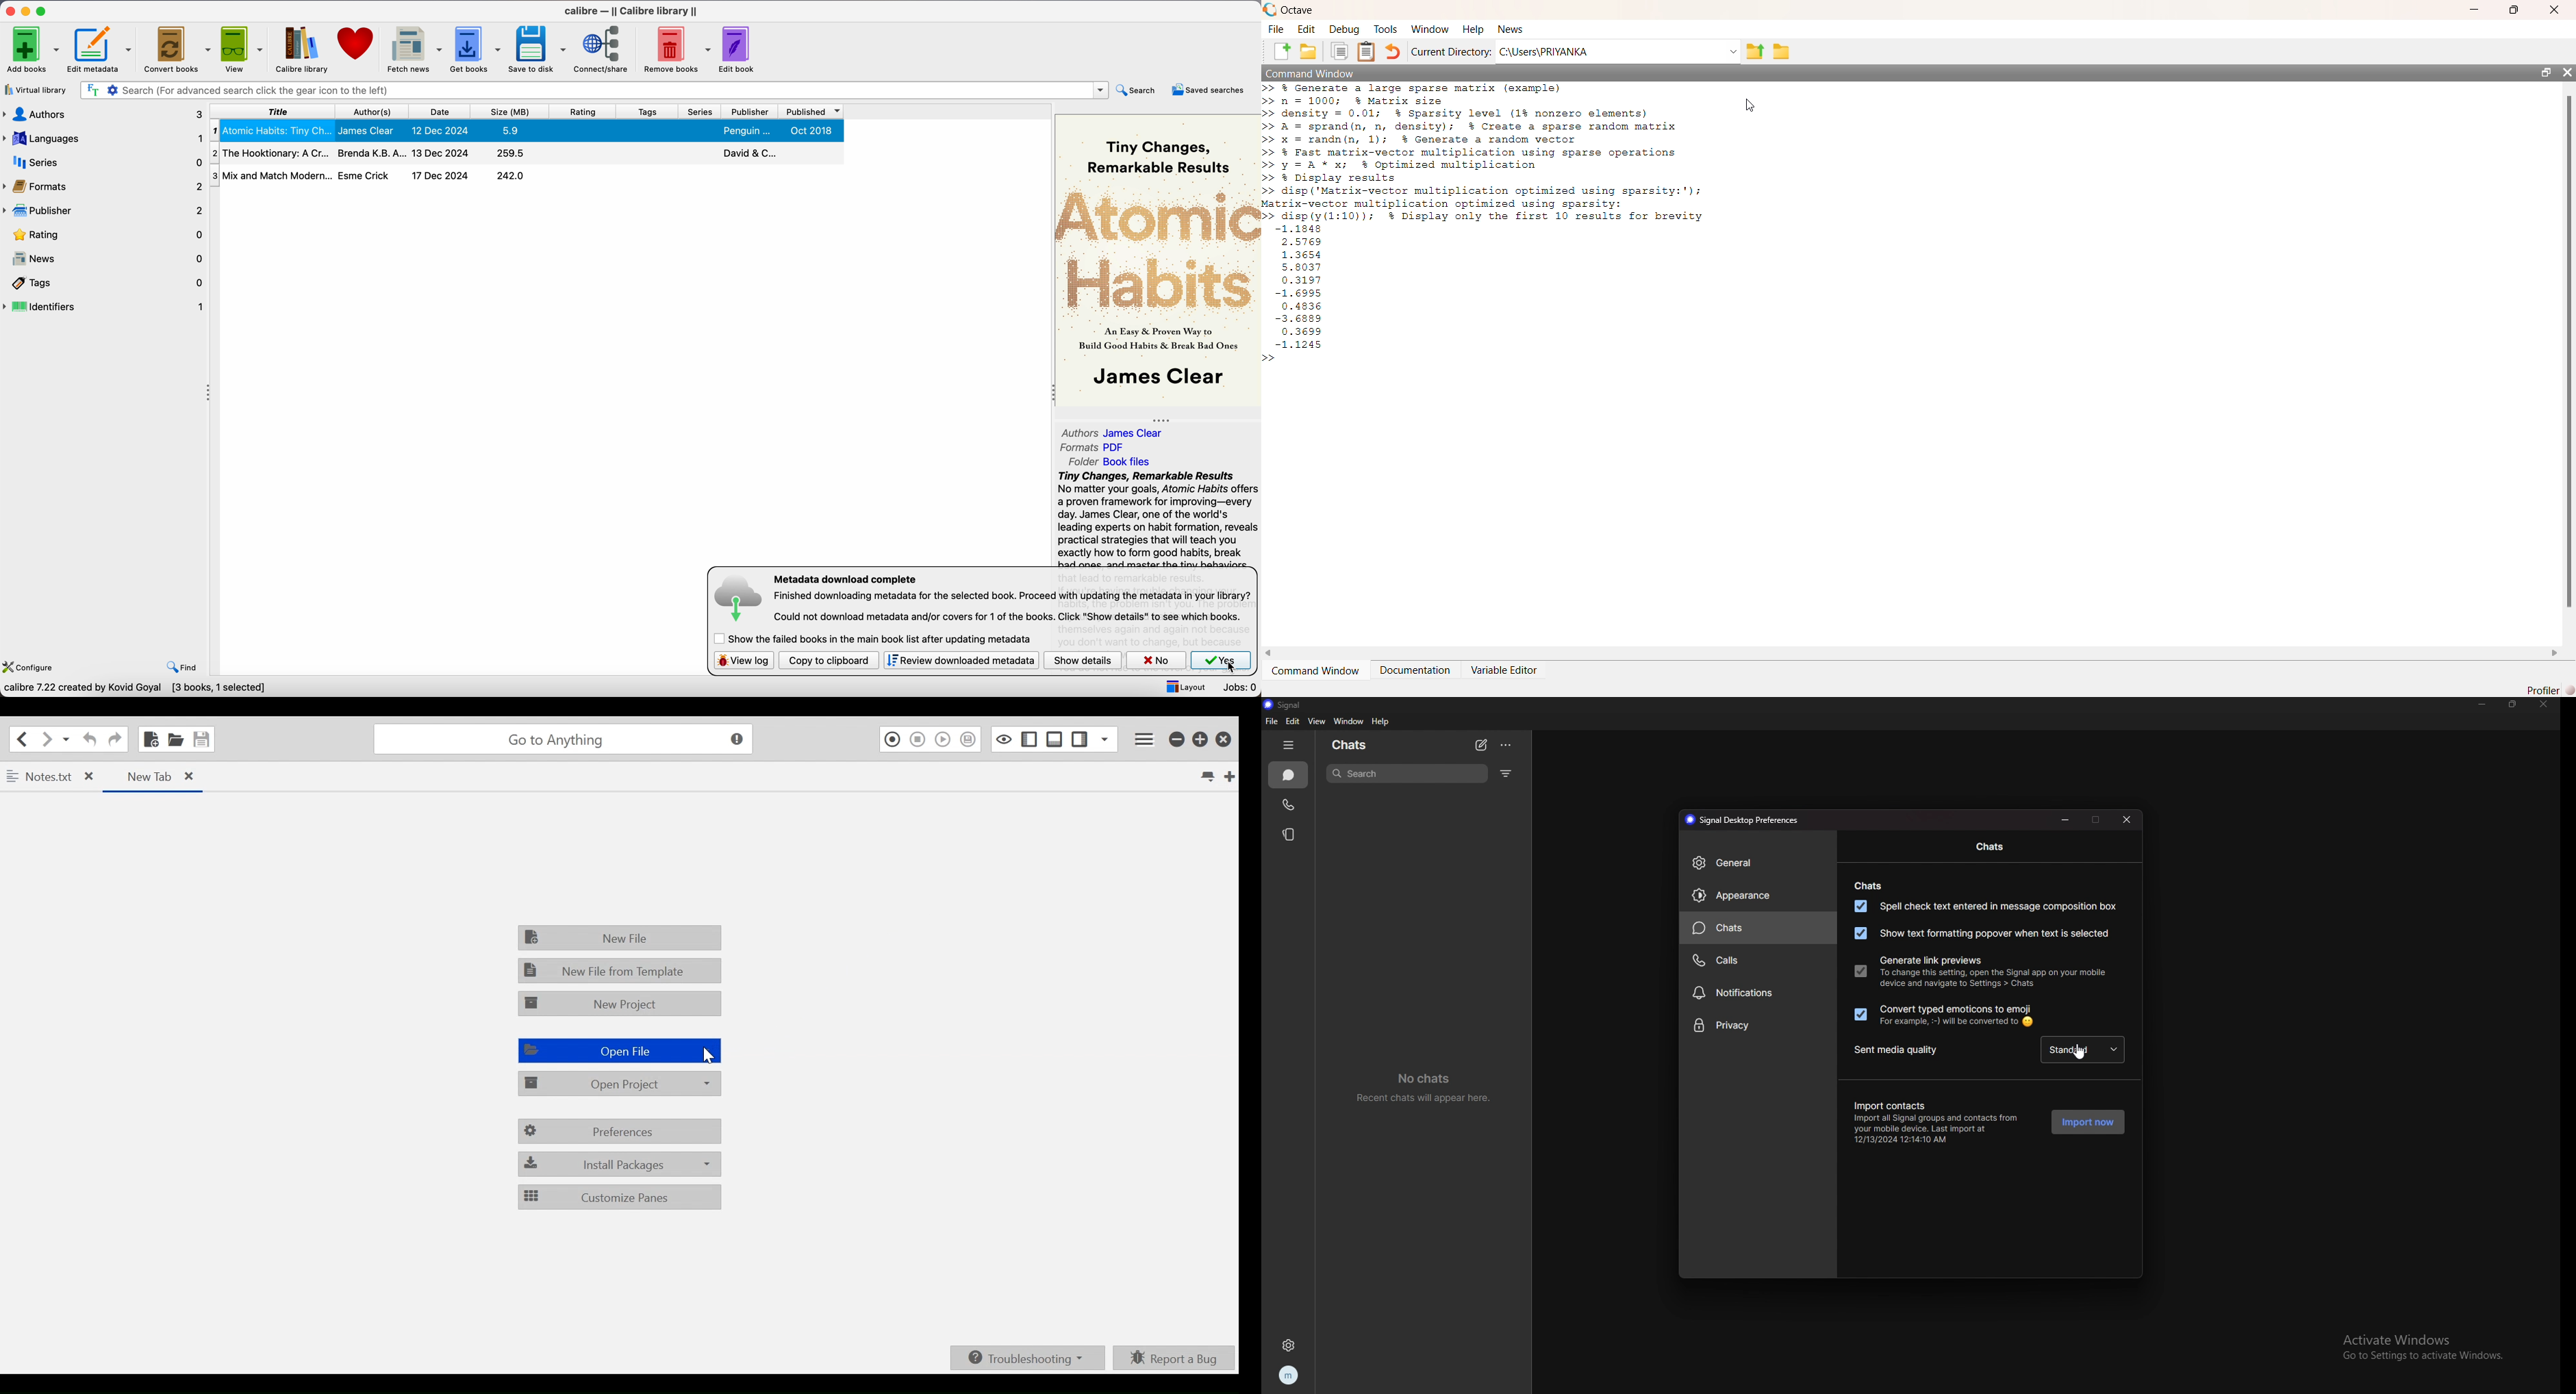 The image size is (2576, 1400). I want to click on prompt cursor, so click(1270, 359).